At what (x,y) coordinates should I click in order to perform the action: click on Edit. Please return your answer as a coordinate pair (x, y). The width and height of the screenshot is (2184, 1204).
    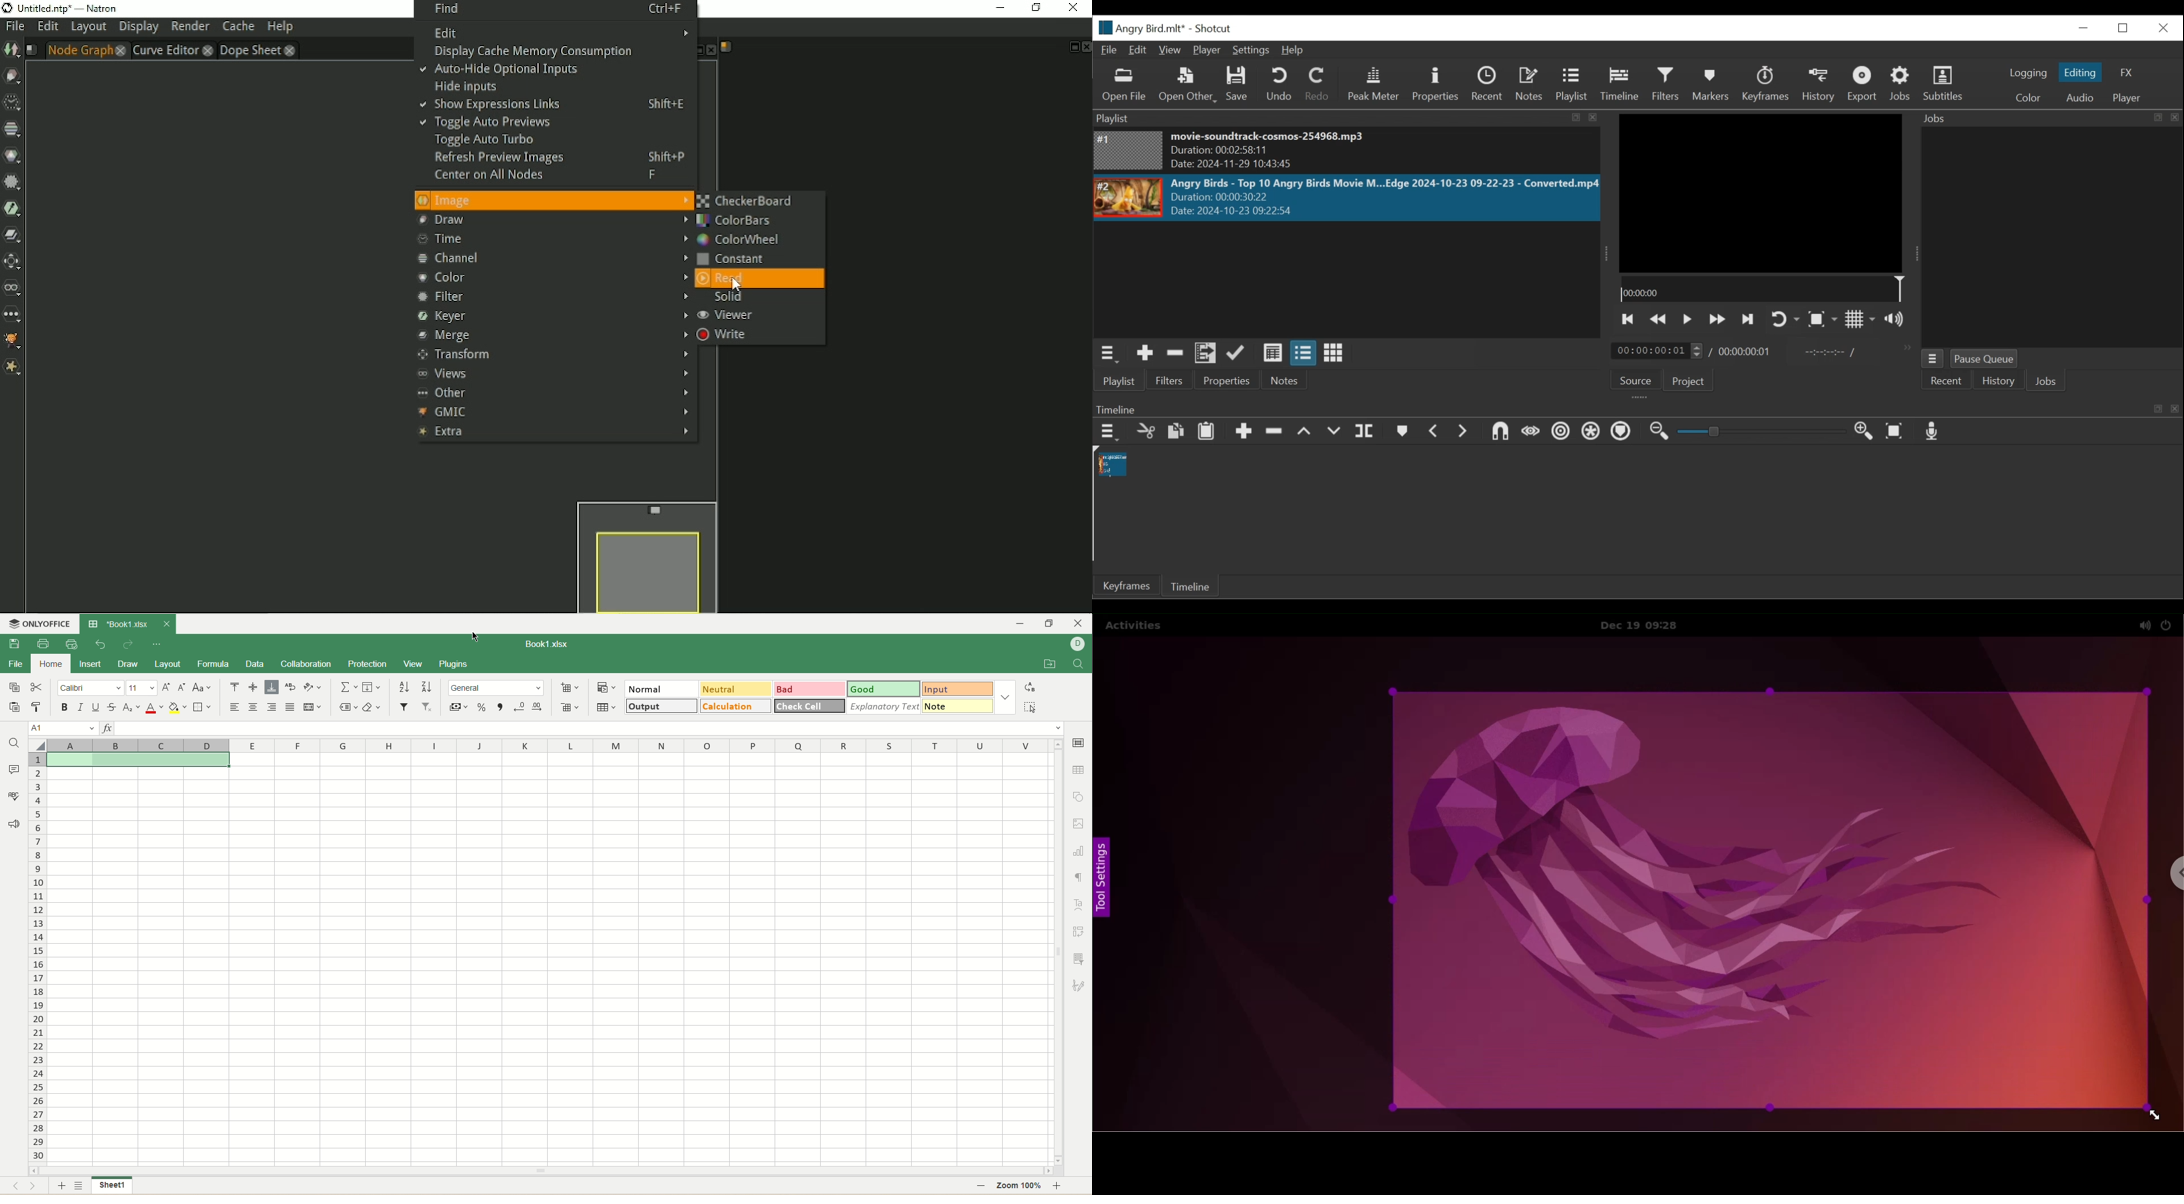
    Looking at the image, I should click on (1137, 49).